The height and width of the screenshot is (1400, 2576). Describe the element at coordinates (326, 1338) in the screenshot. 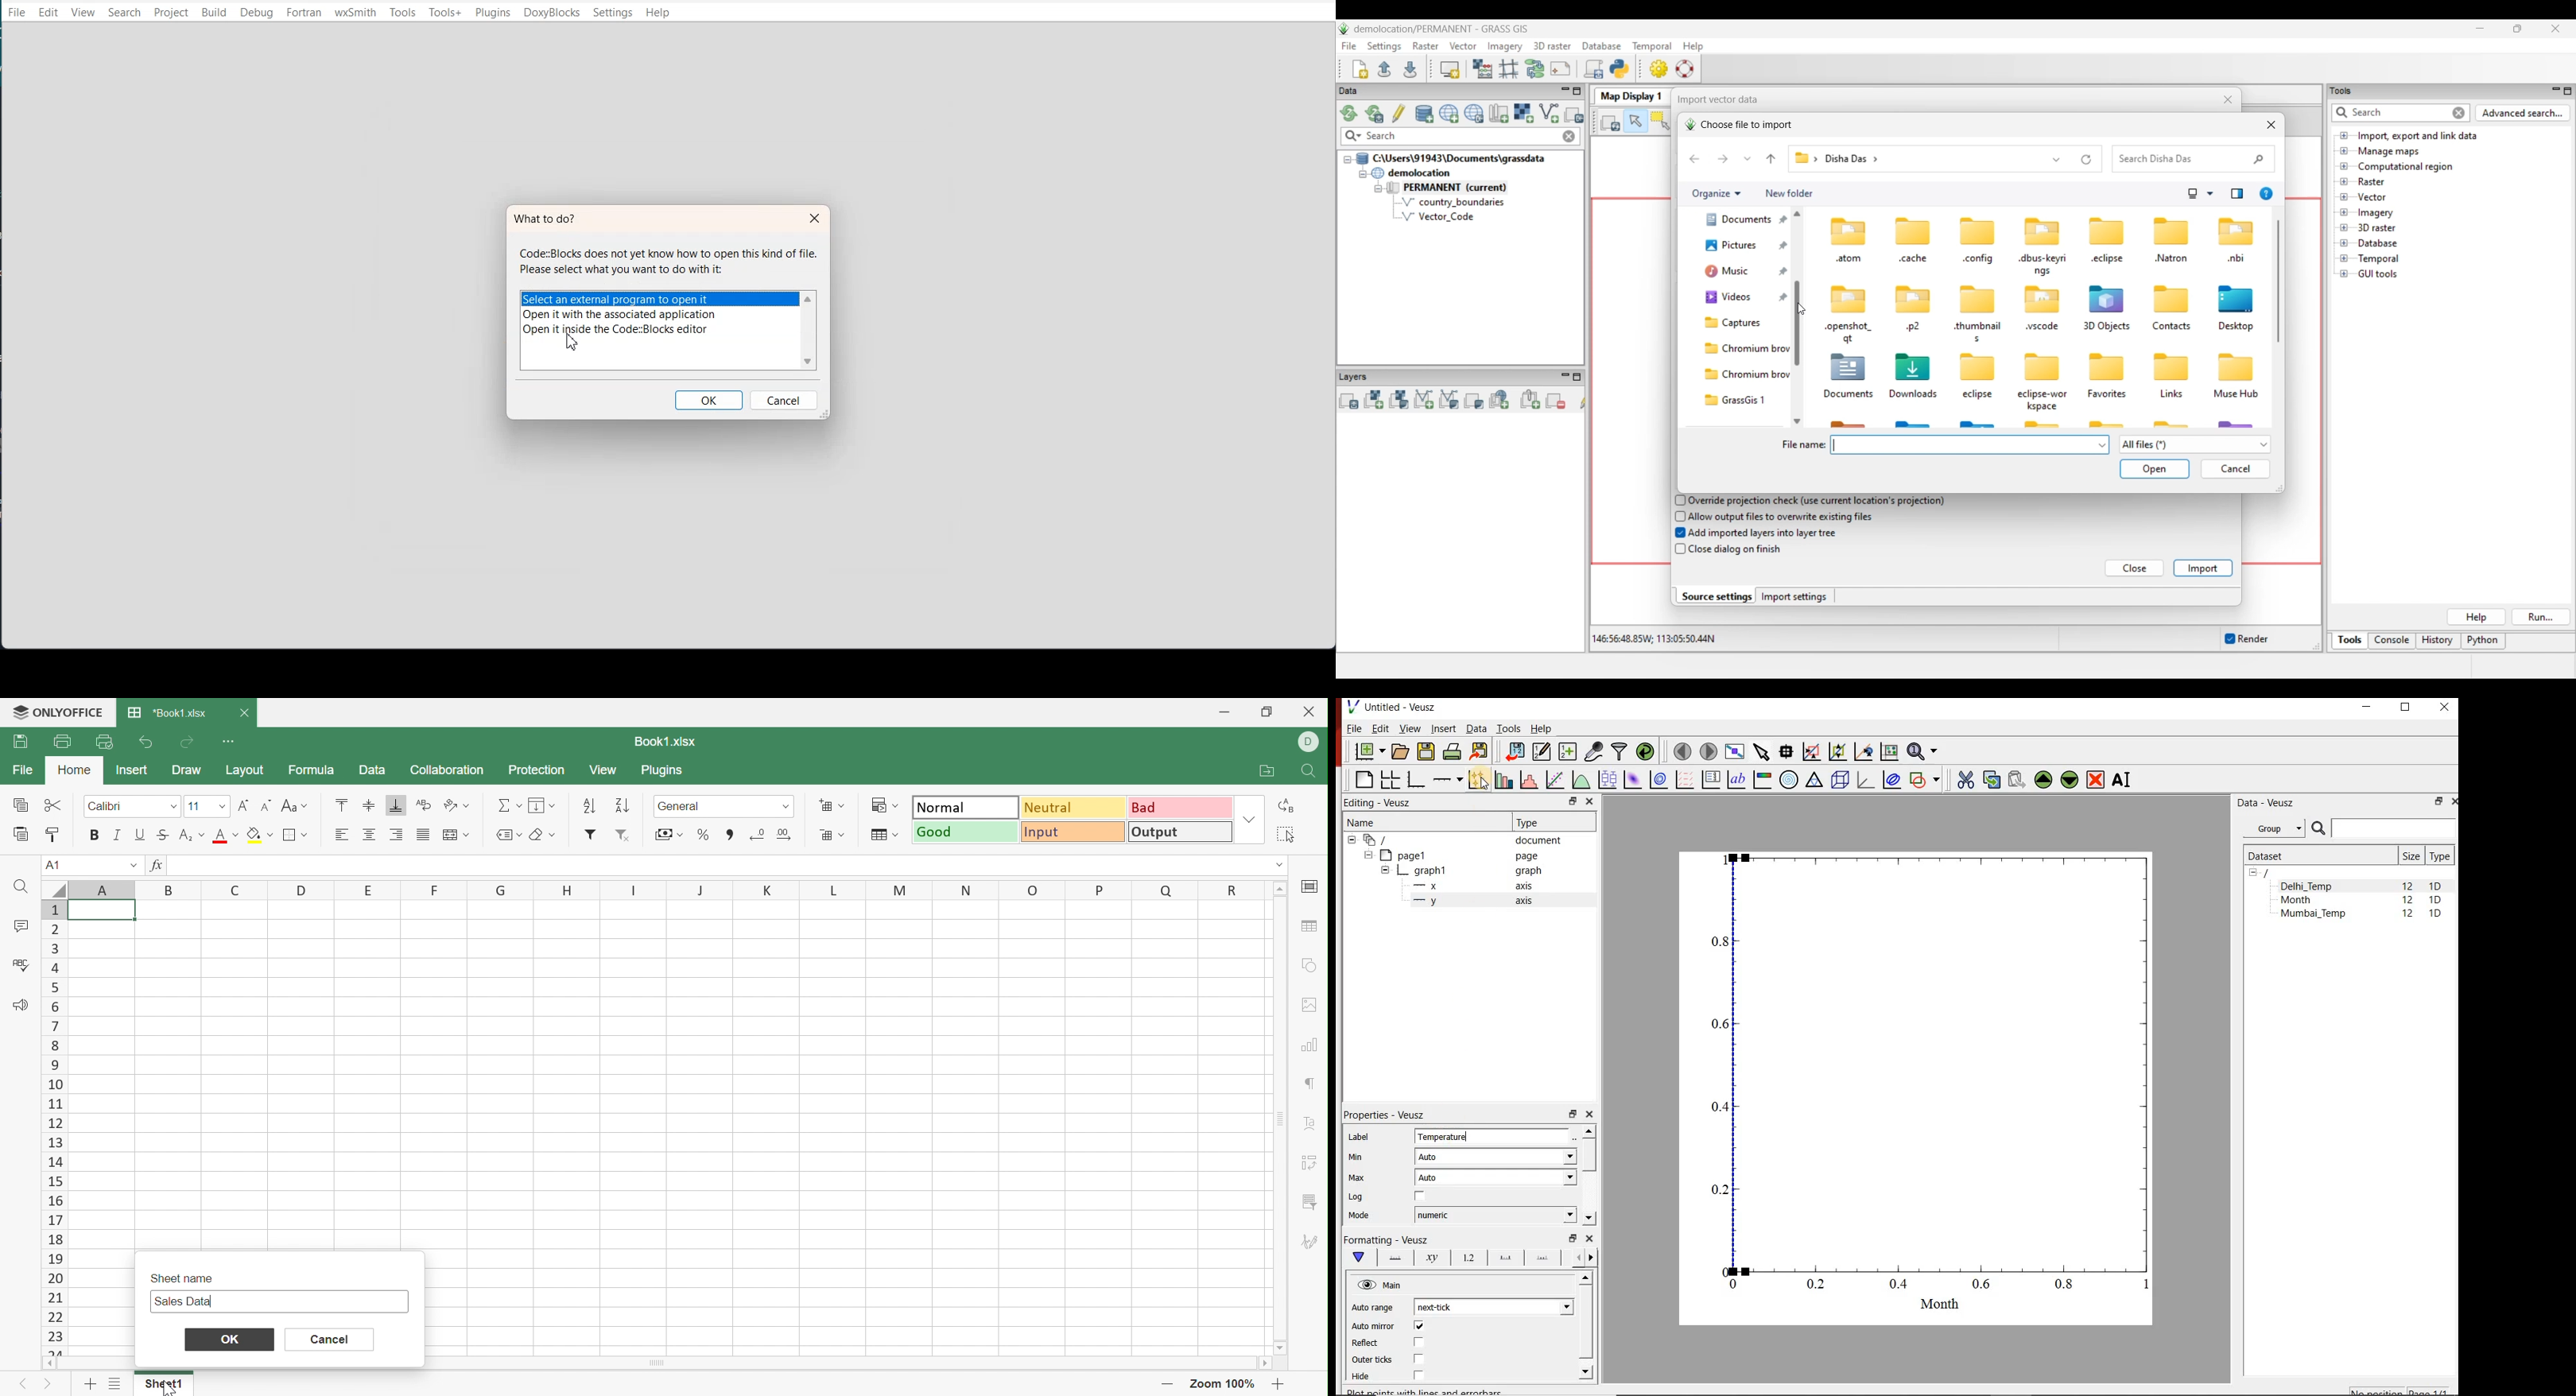

I see `Cancel` at that location.